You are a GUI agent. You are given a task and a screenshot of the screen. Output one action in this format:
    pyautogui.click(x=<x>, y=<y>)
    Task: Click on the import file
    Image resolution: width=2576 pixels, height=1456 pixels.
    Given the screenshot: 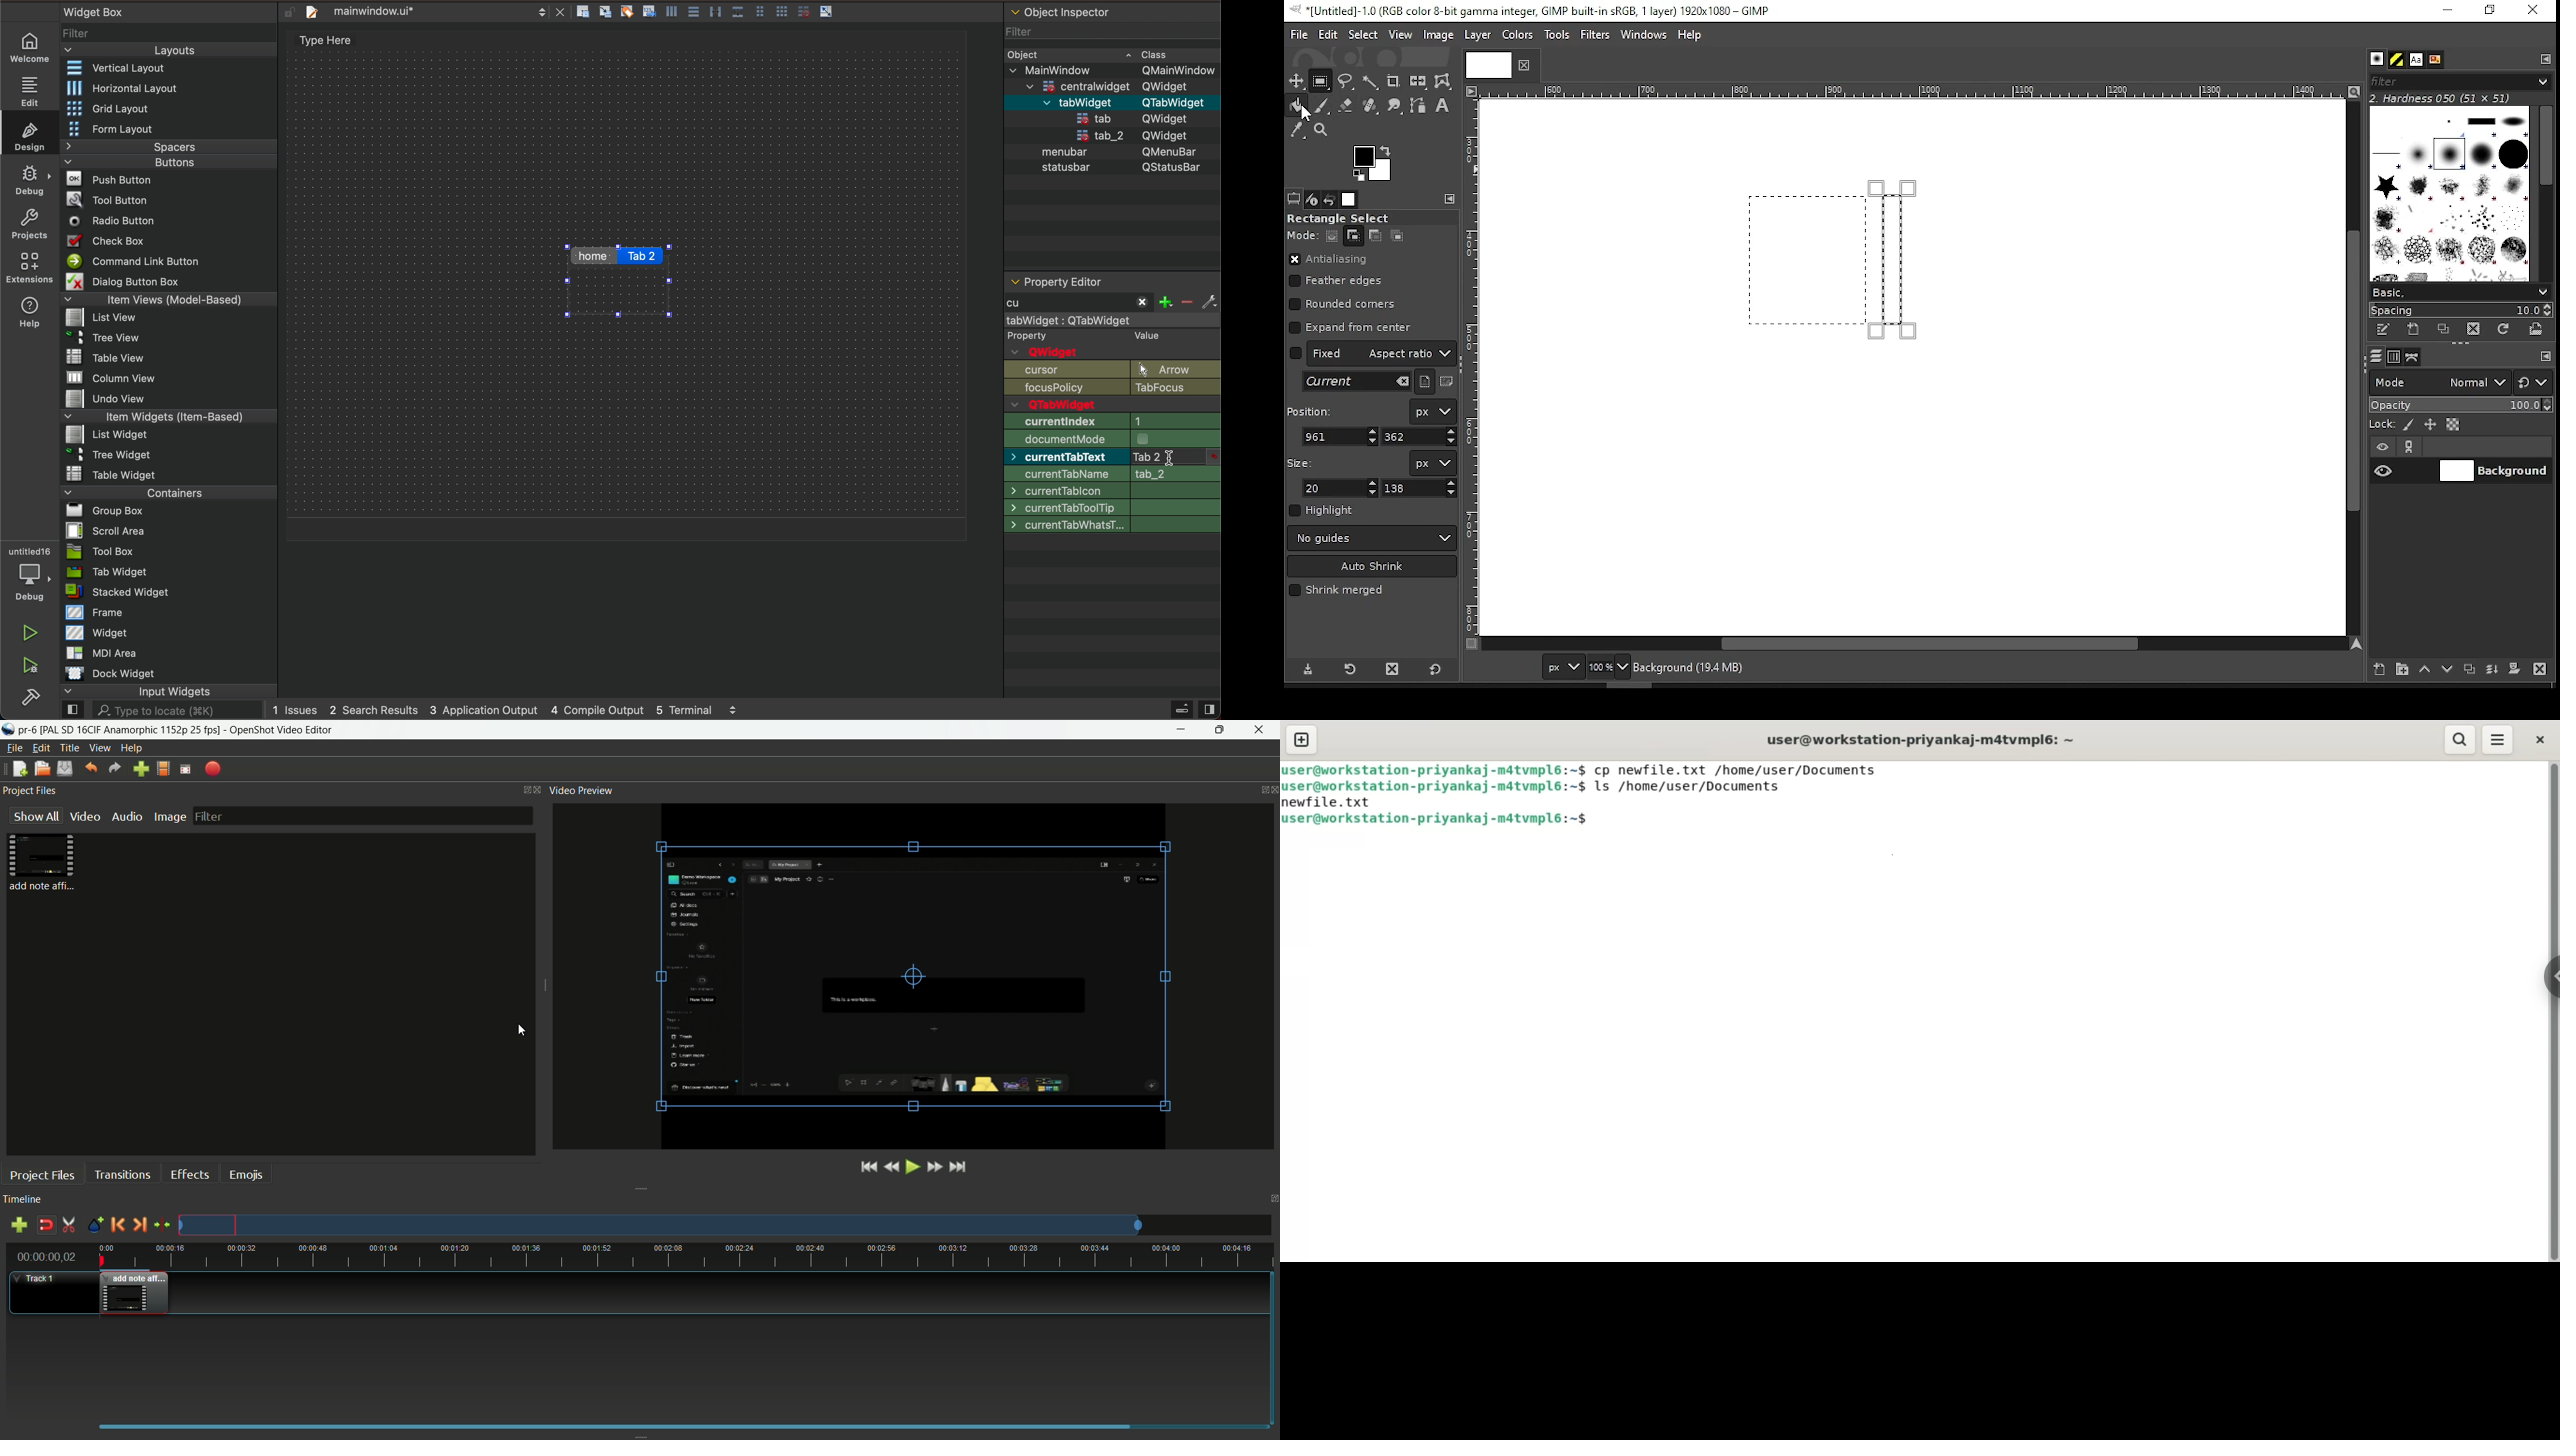 What is the action you would take?
    pyautogui.click(x=140, y=769)
    